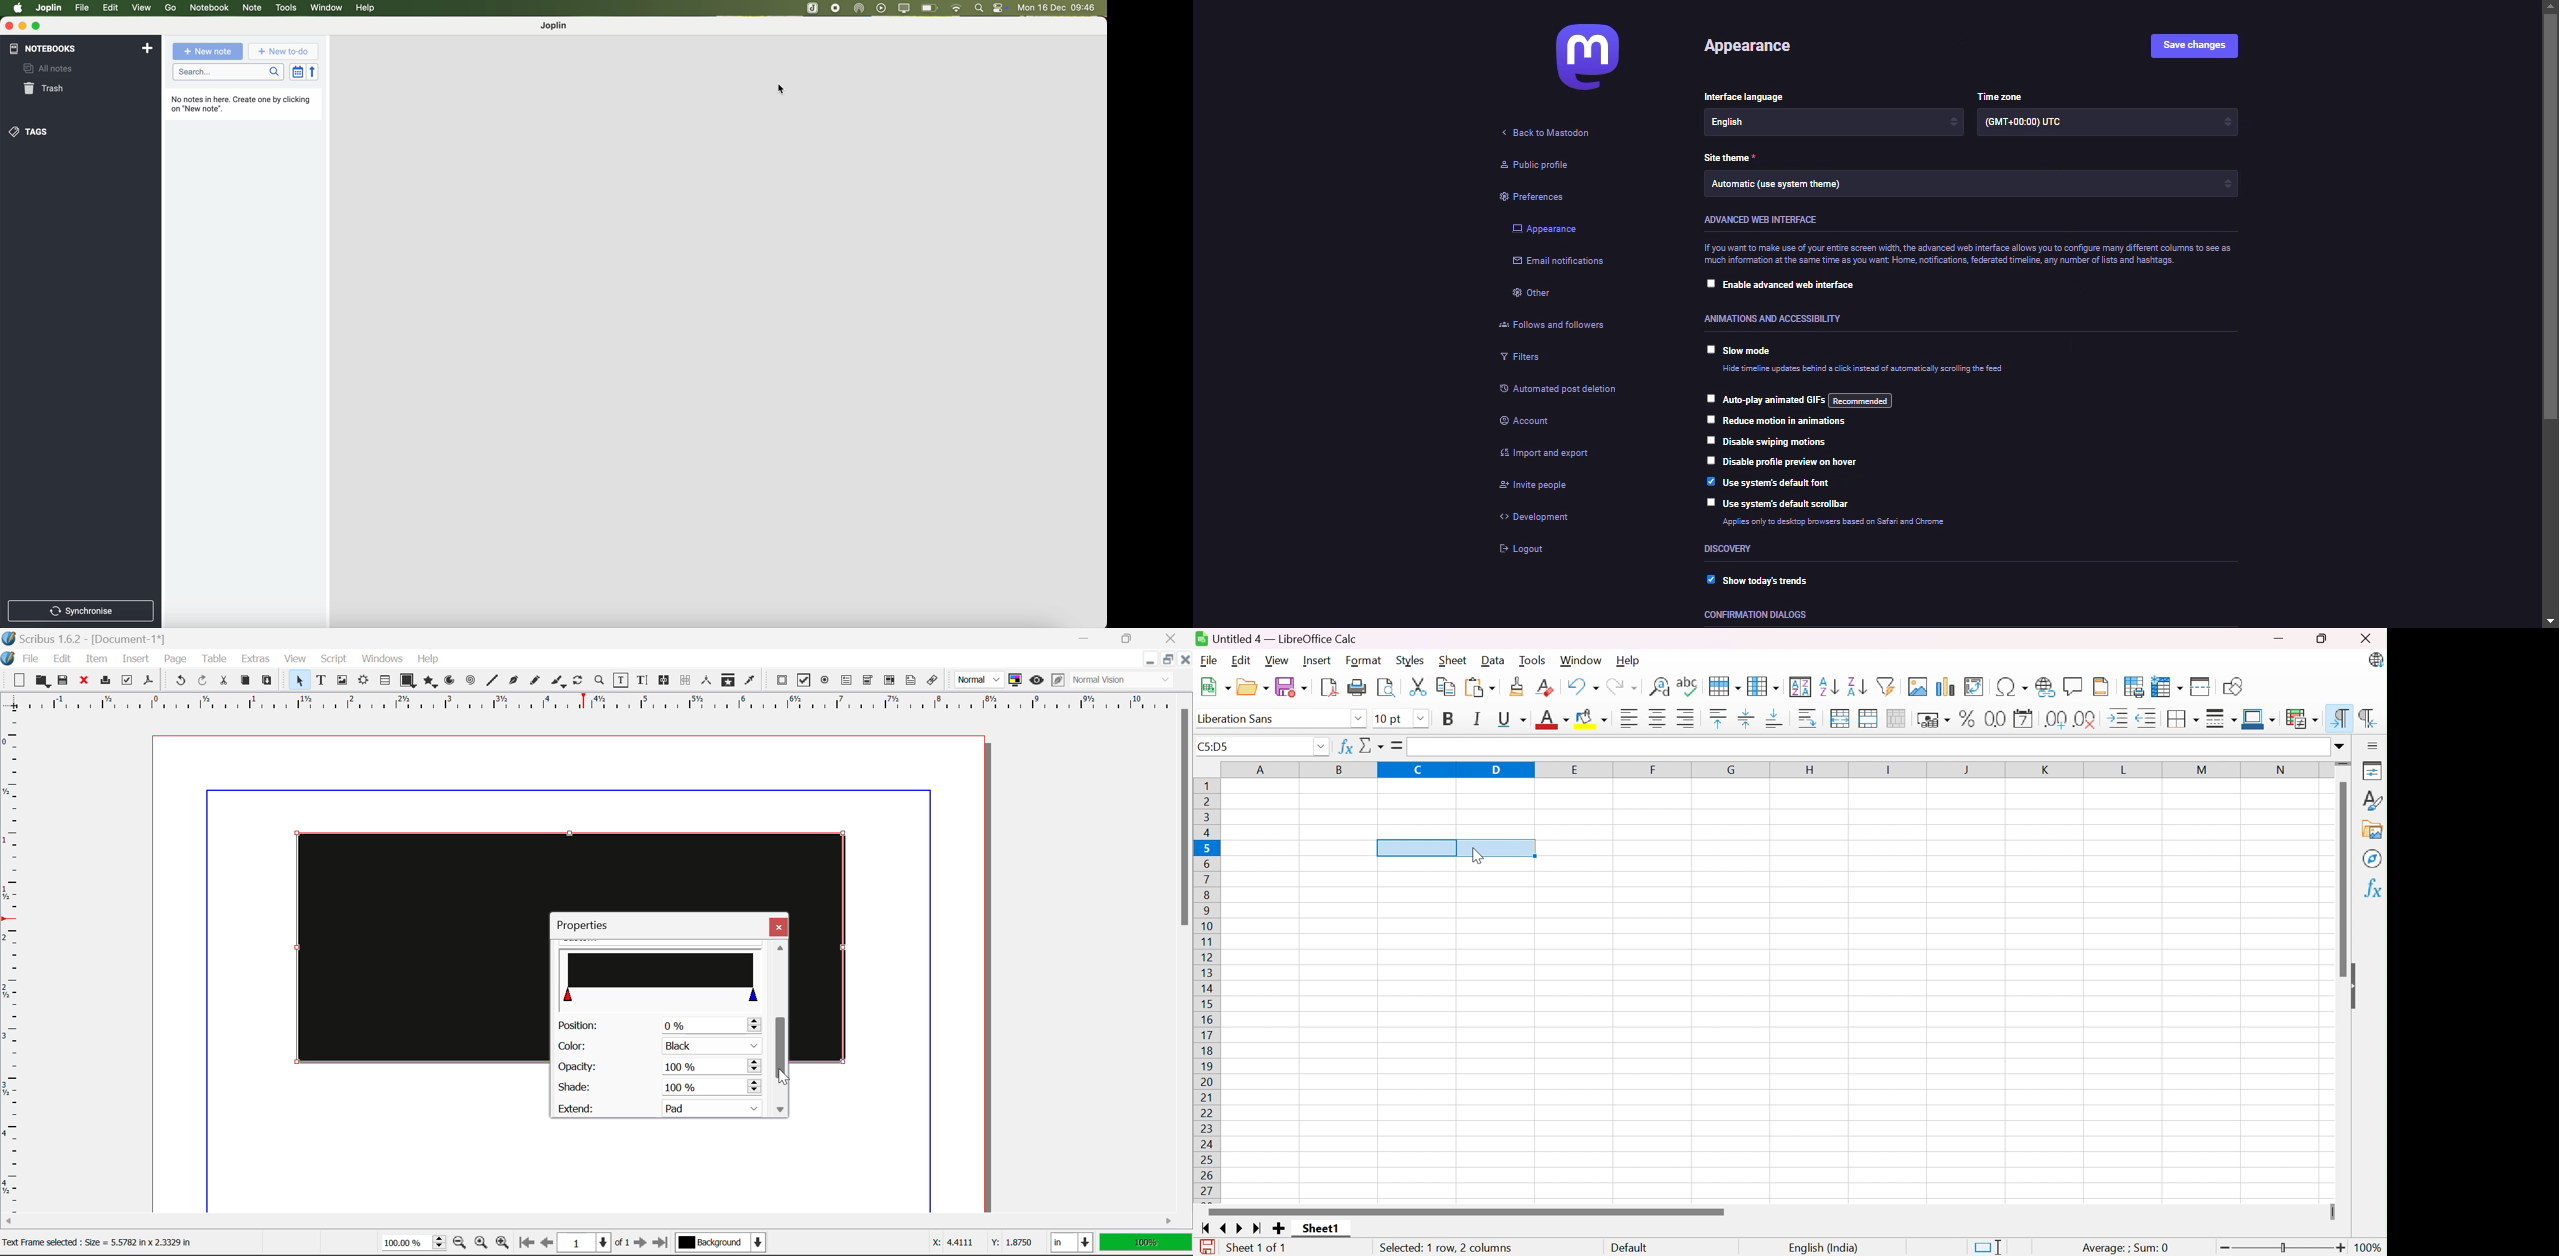  I want to click on Edit, so click(64, 659).